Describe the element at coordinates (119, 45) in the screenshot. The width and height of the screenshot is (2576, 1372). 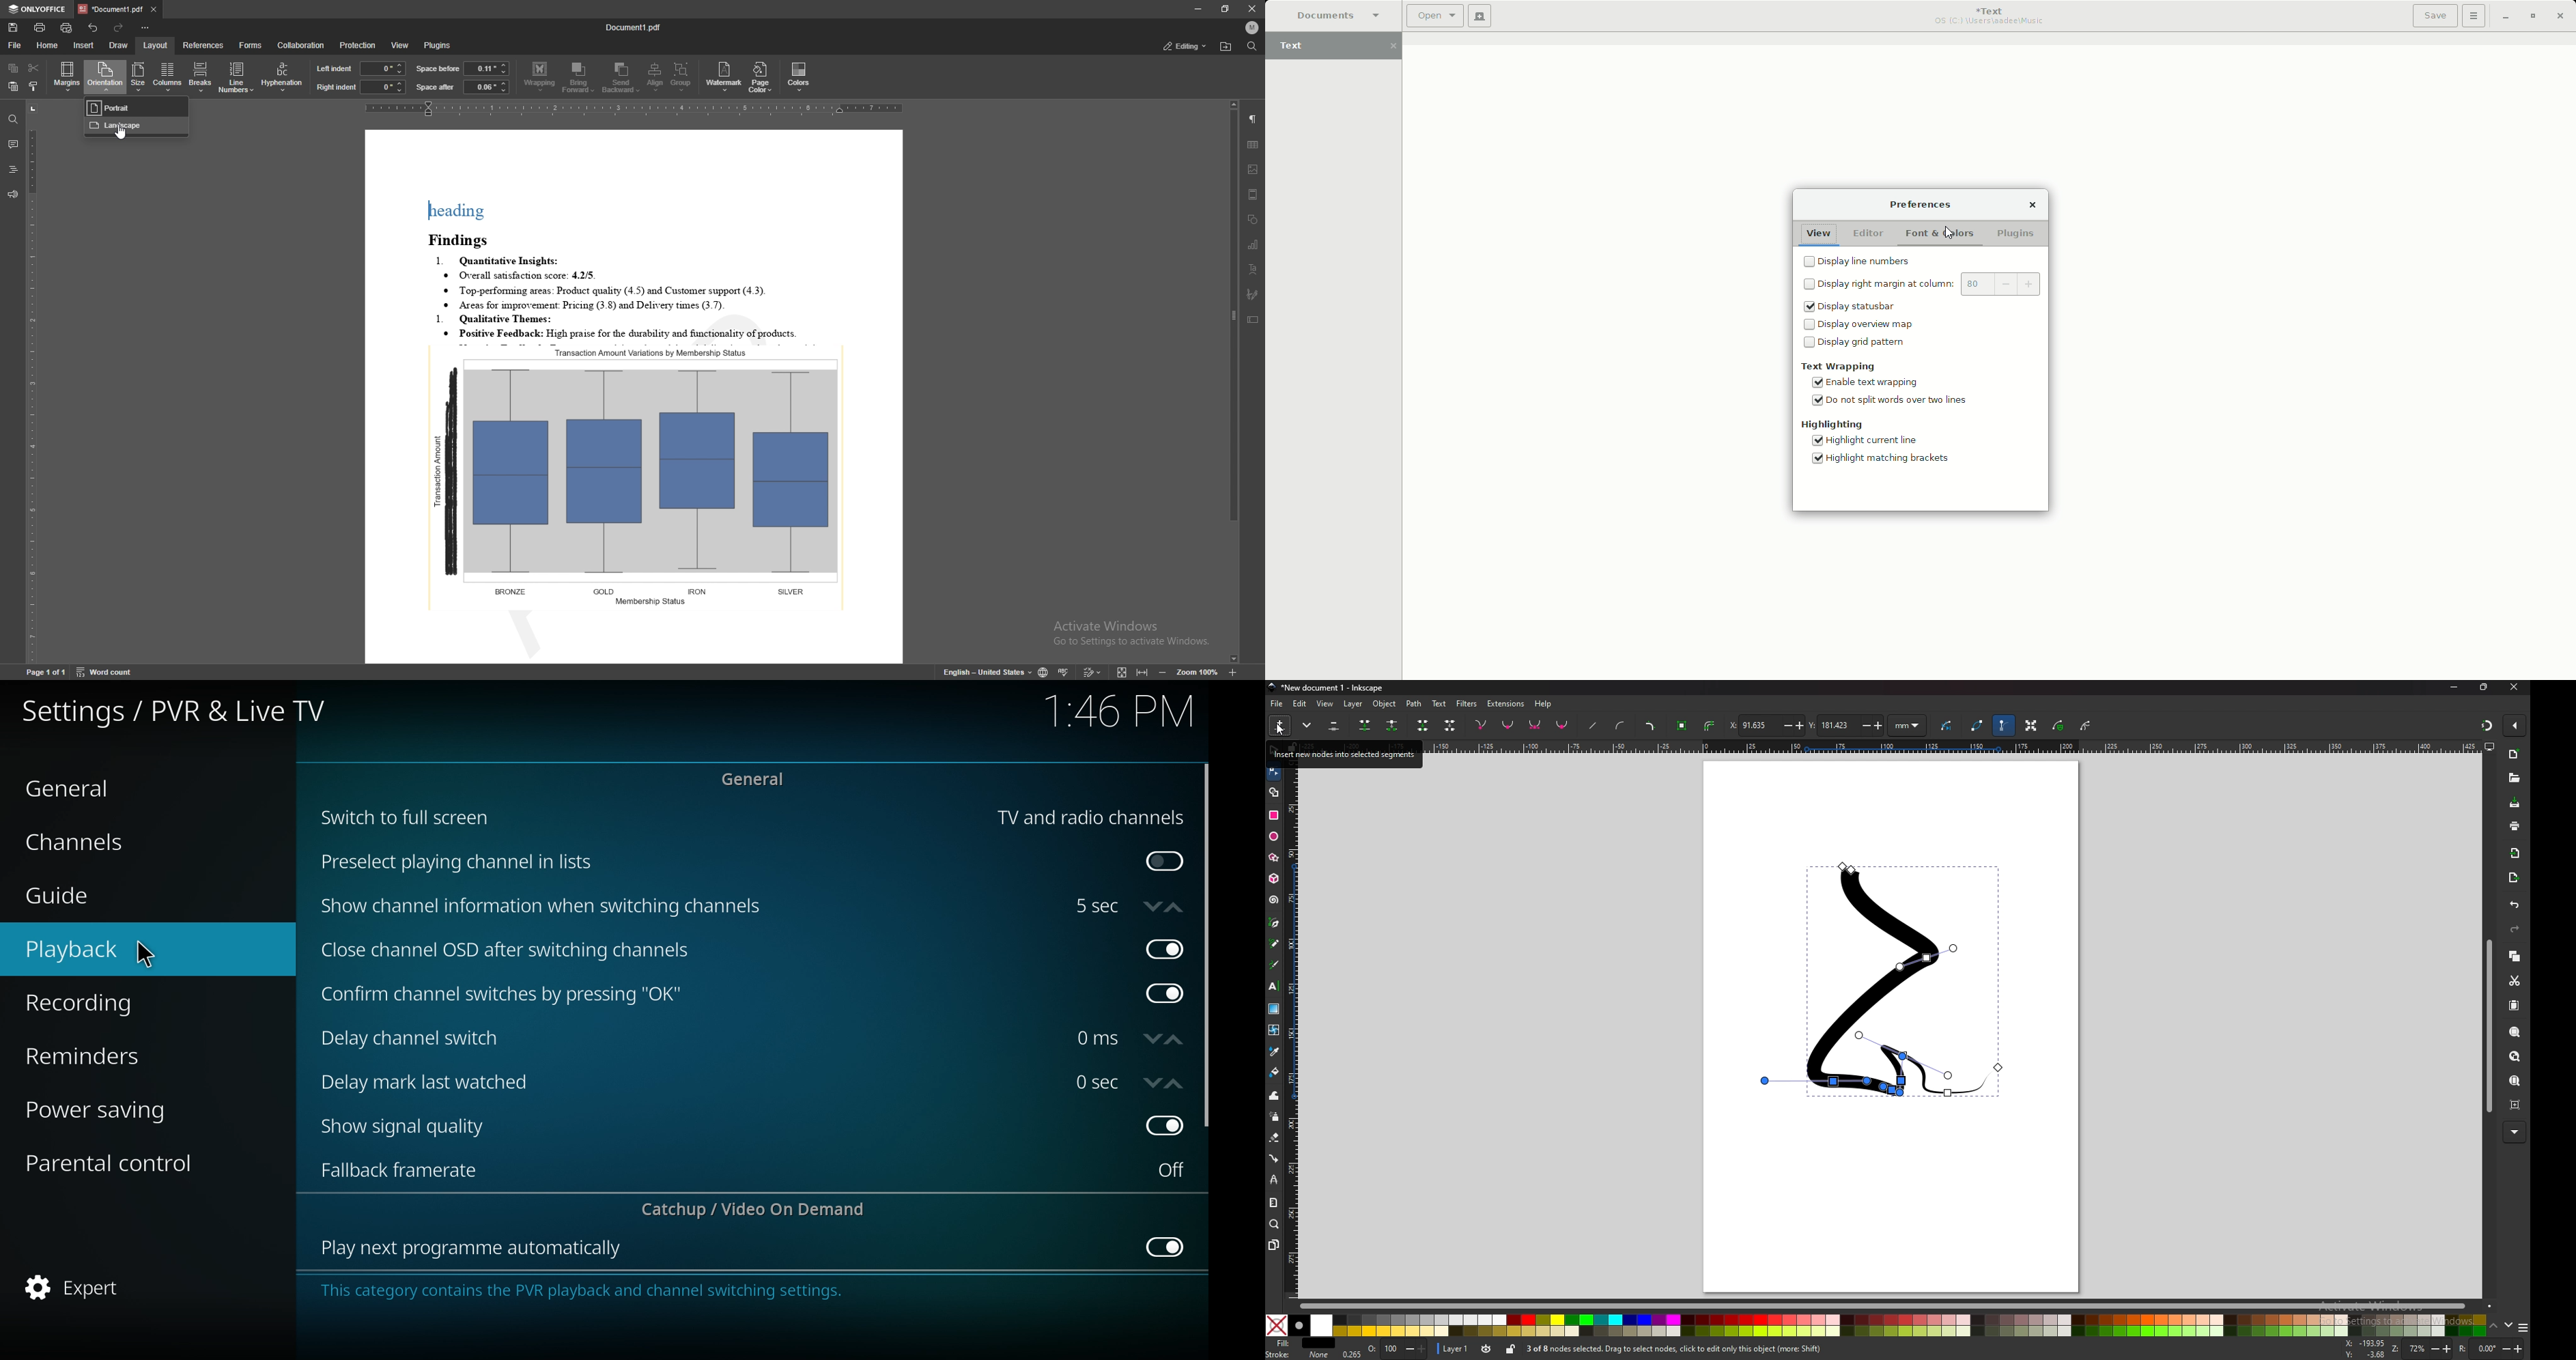
I see `draw` at that location.